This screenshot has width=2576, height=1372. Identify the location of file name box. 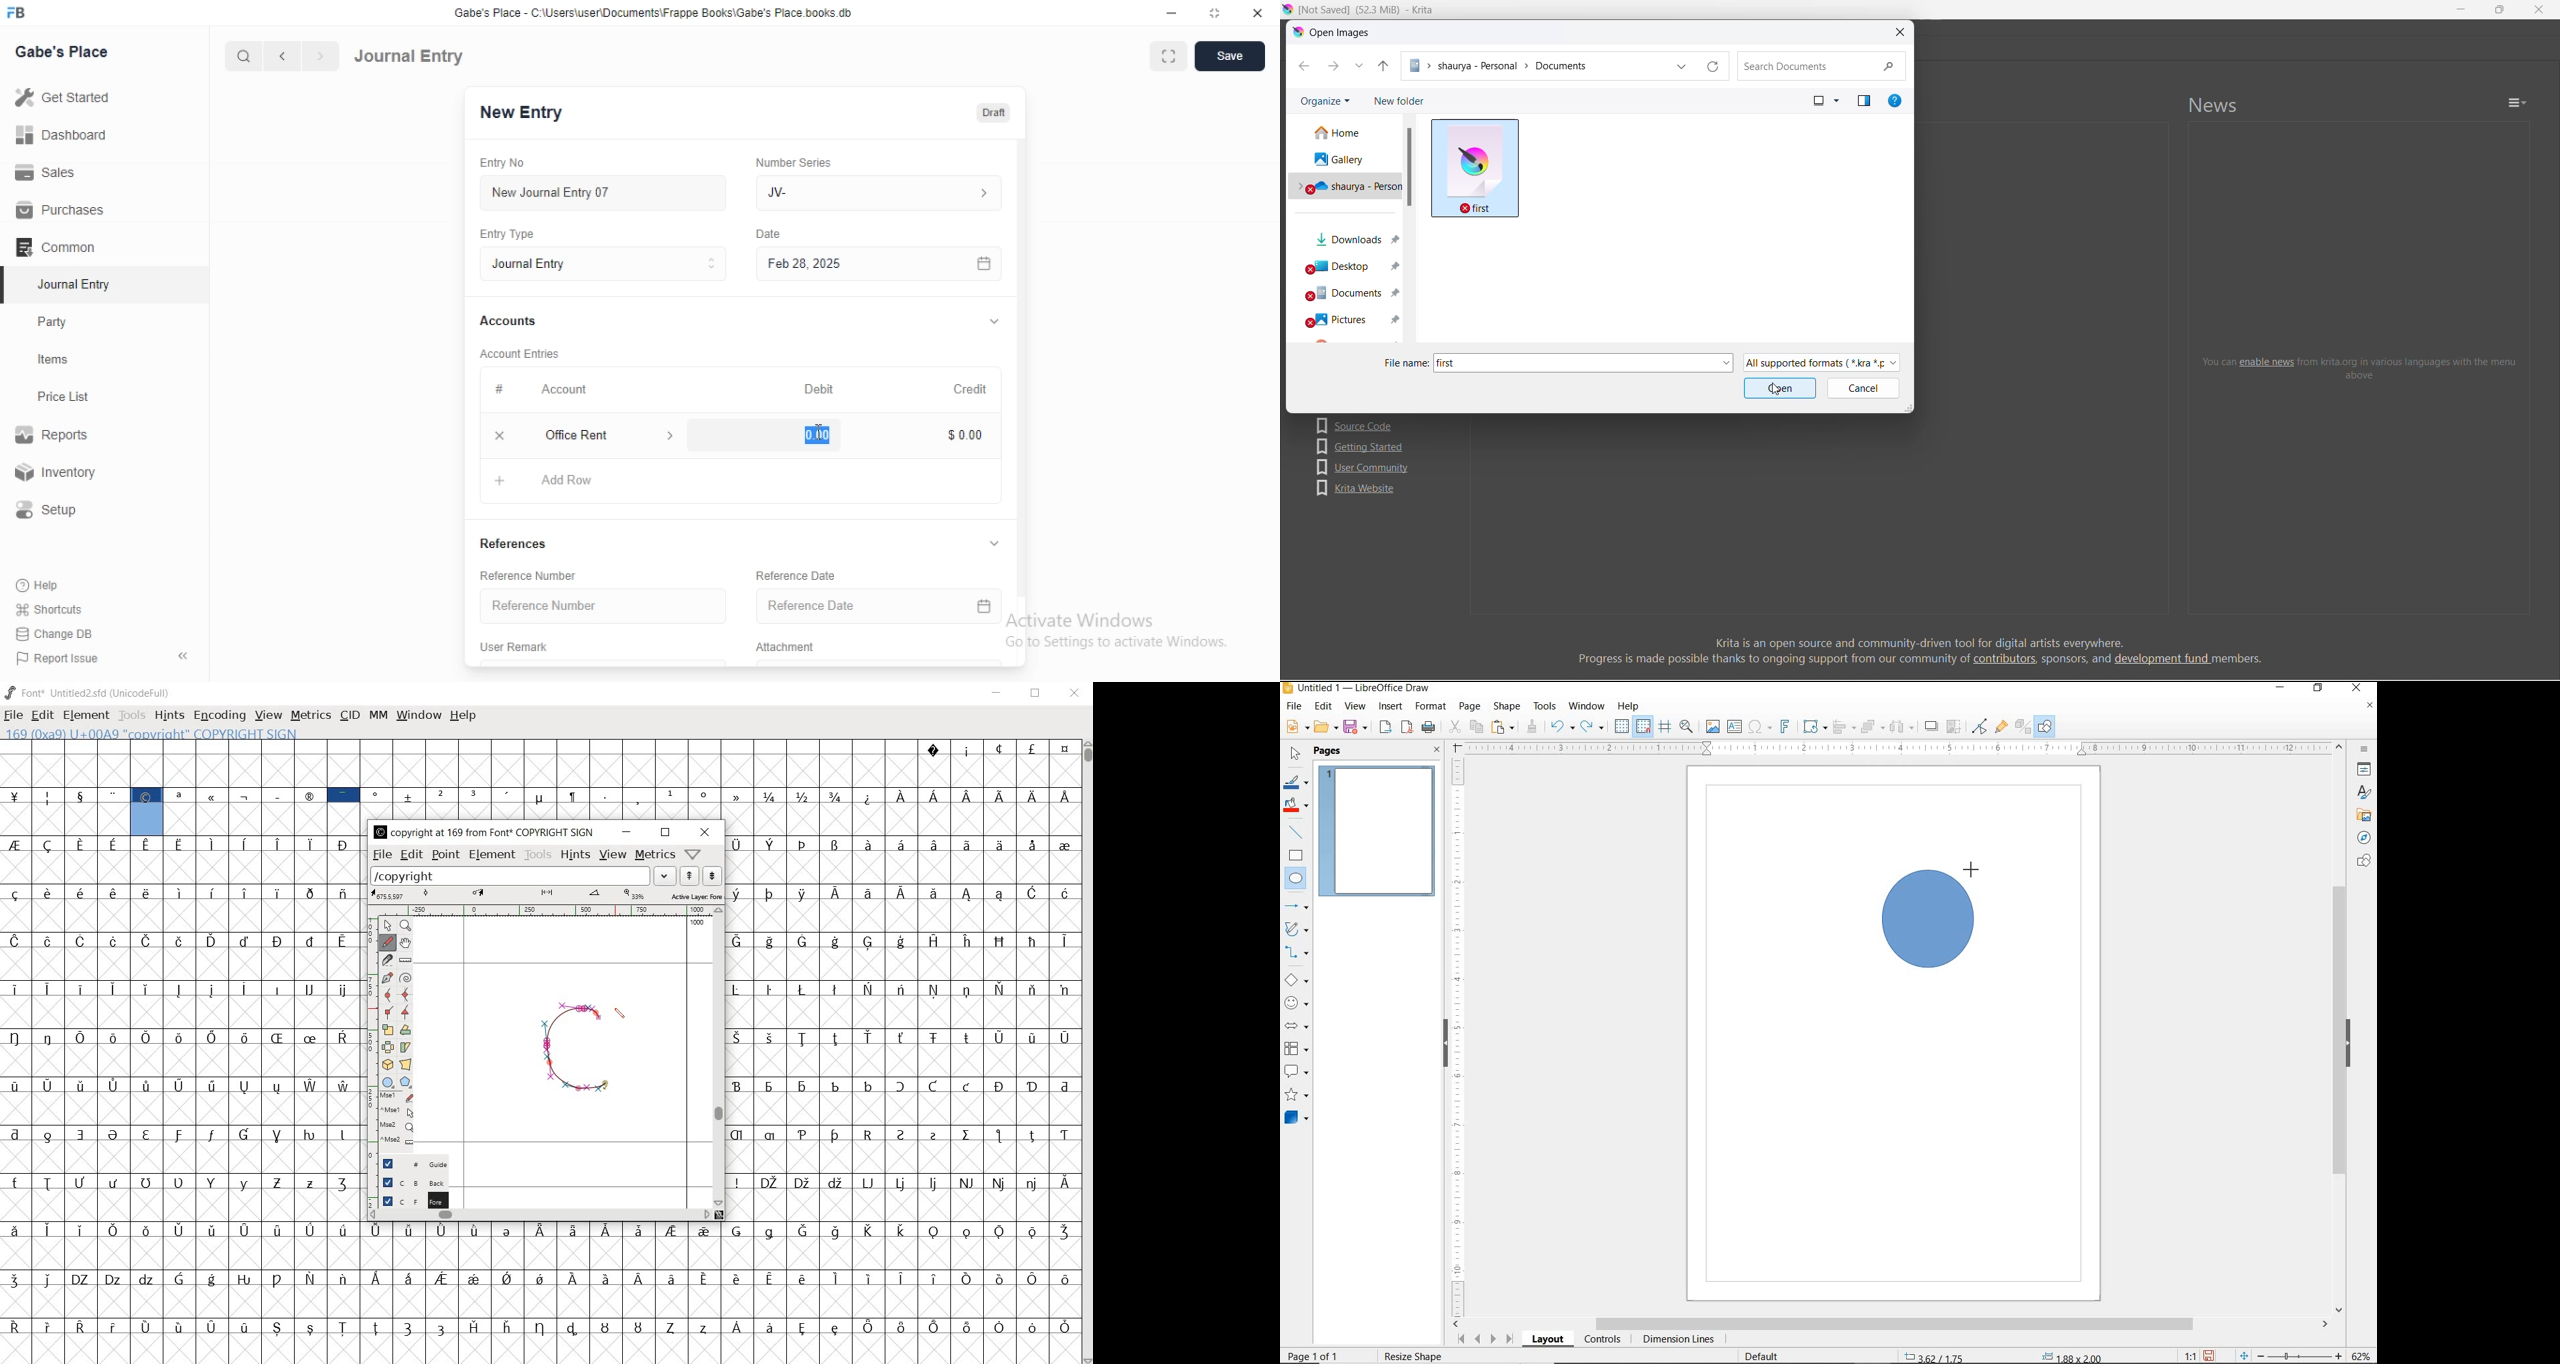
(1589, 363).